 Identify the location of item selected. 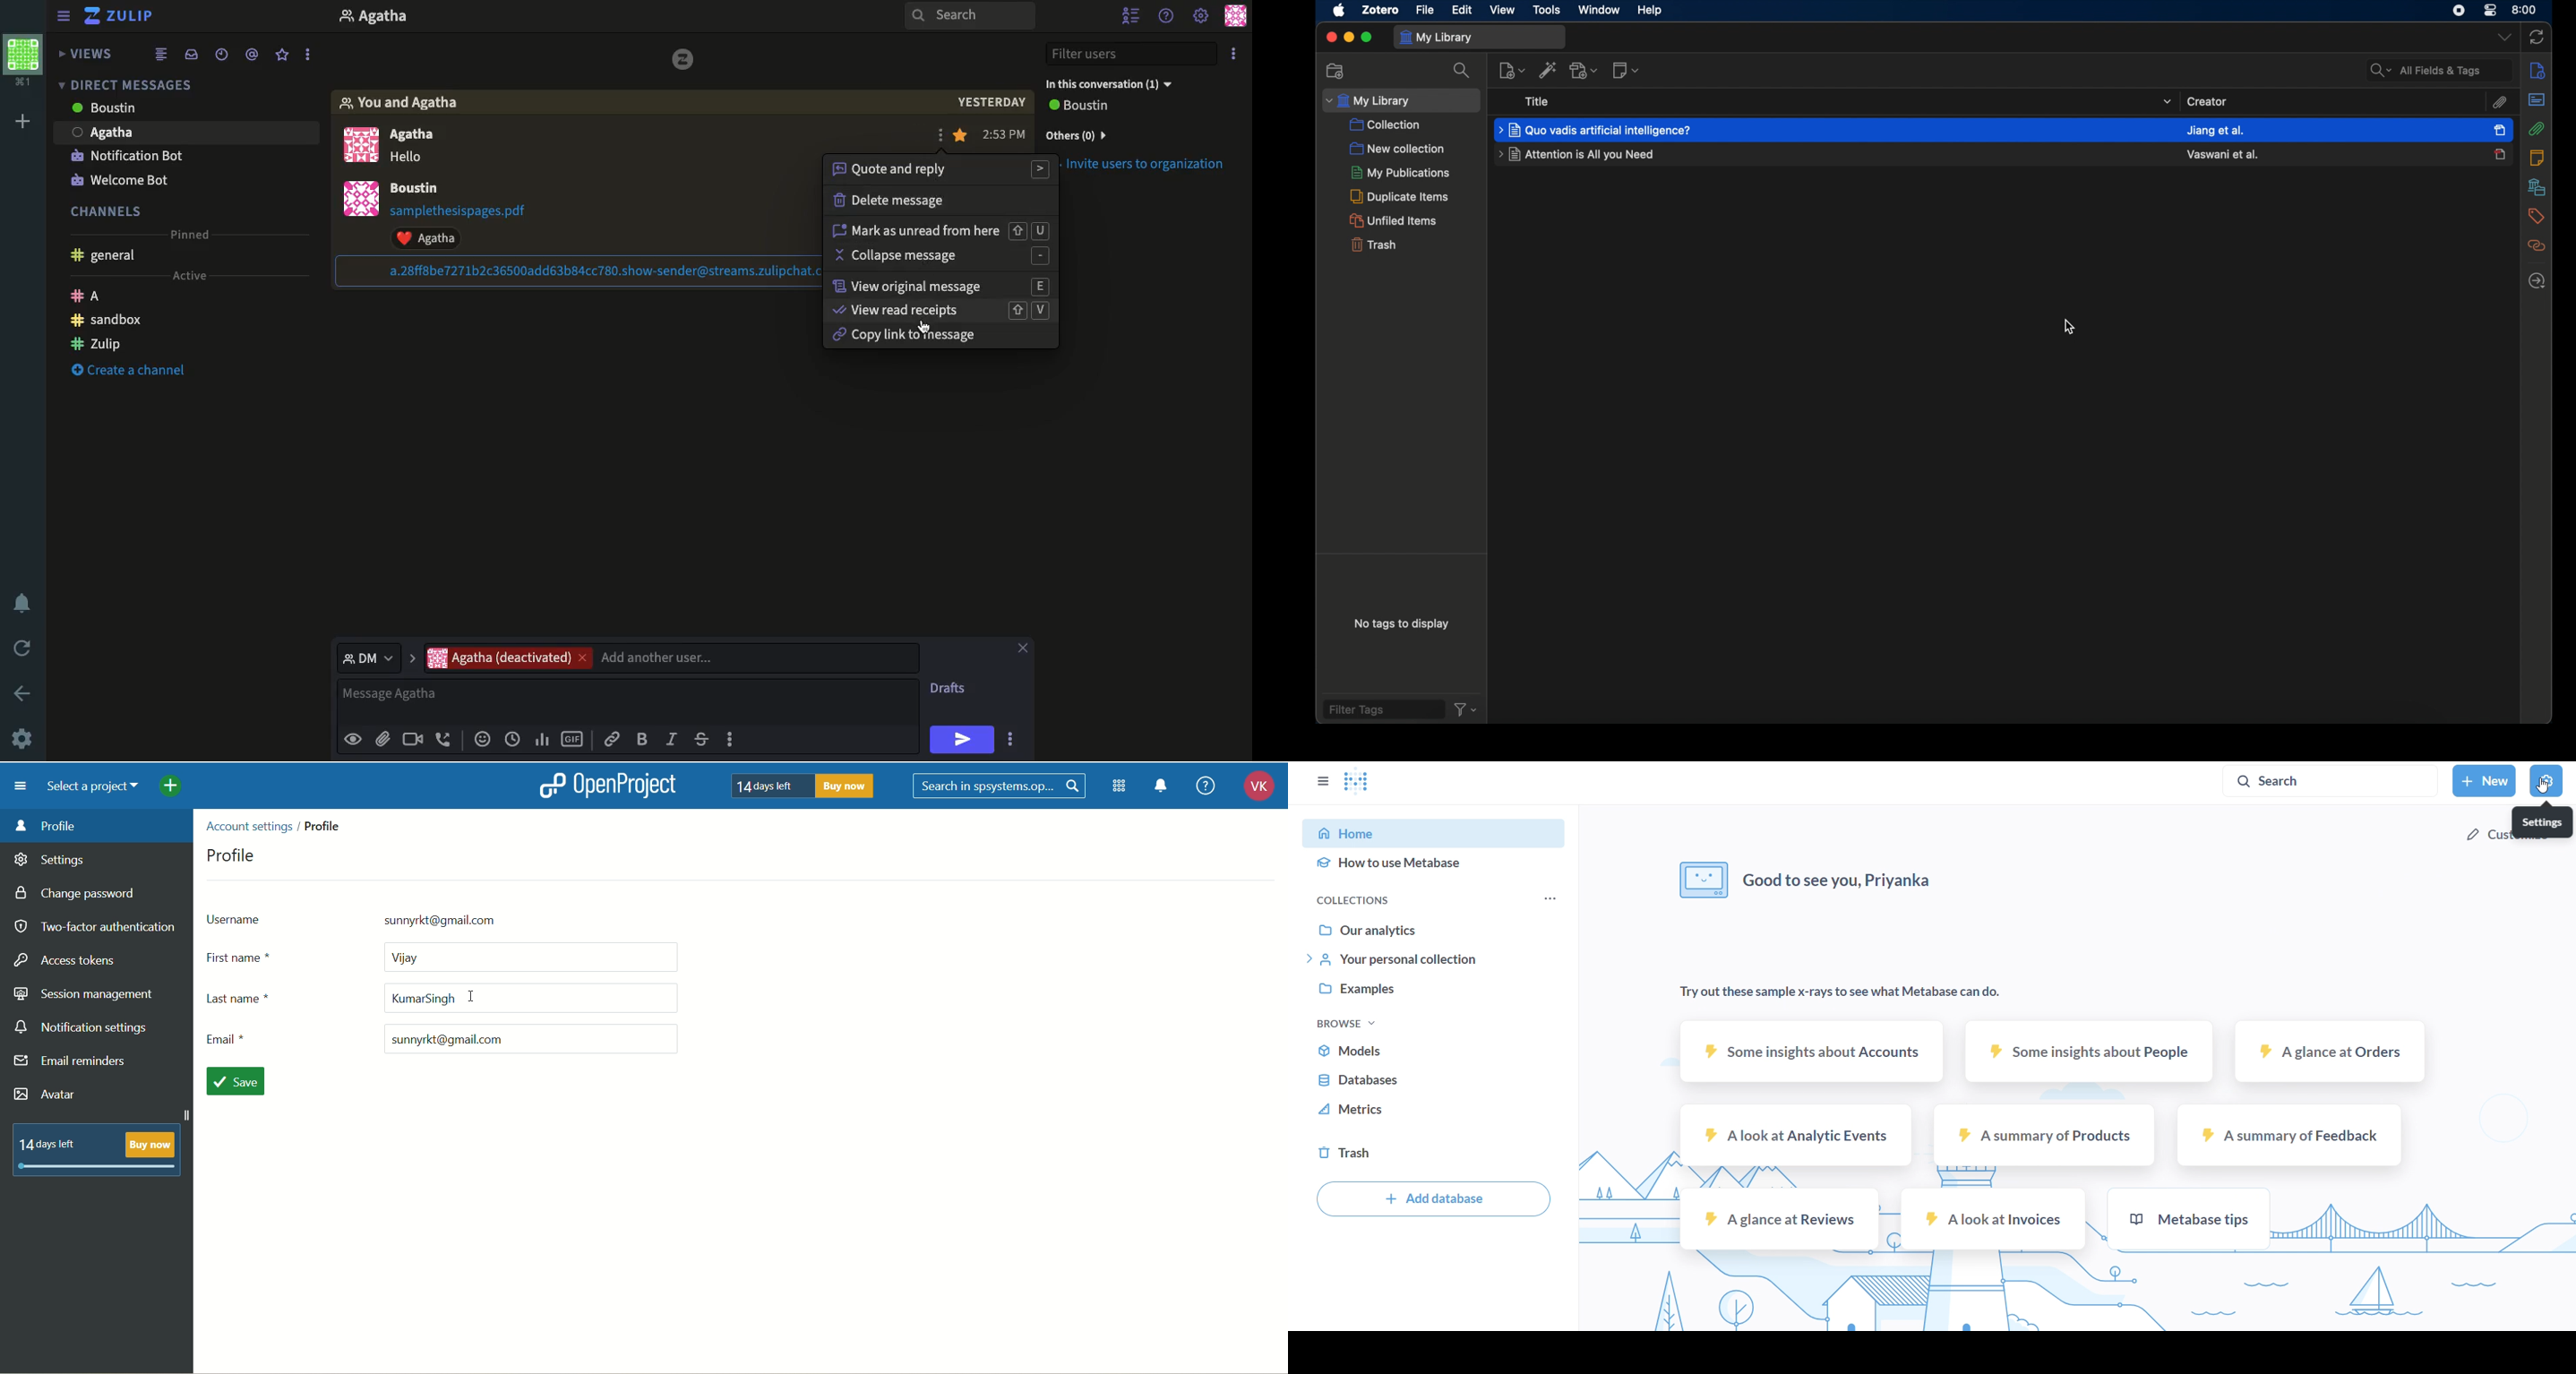
(2500, 129).